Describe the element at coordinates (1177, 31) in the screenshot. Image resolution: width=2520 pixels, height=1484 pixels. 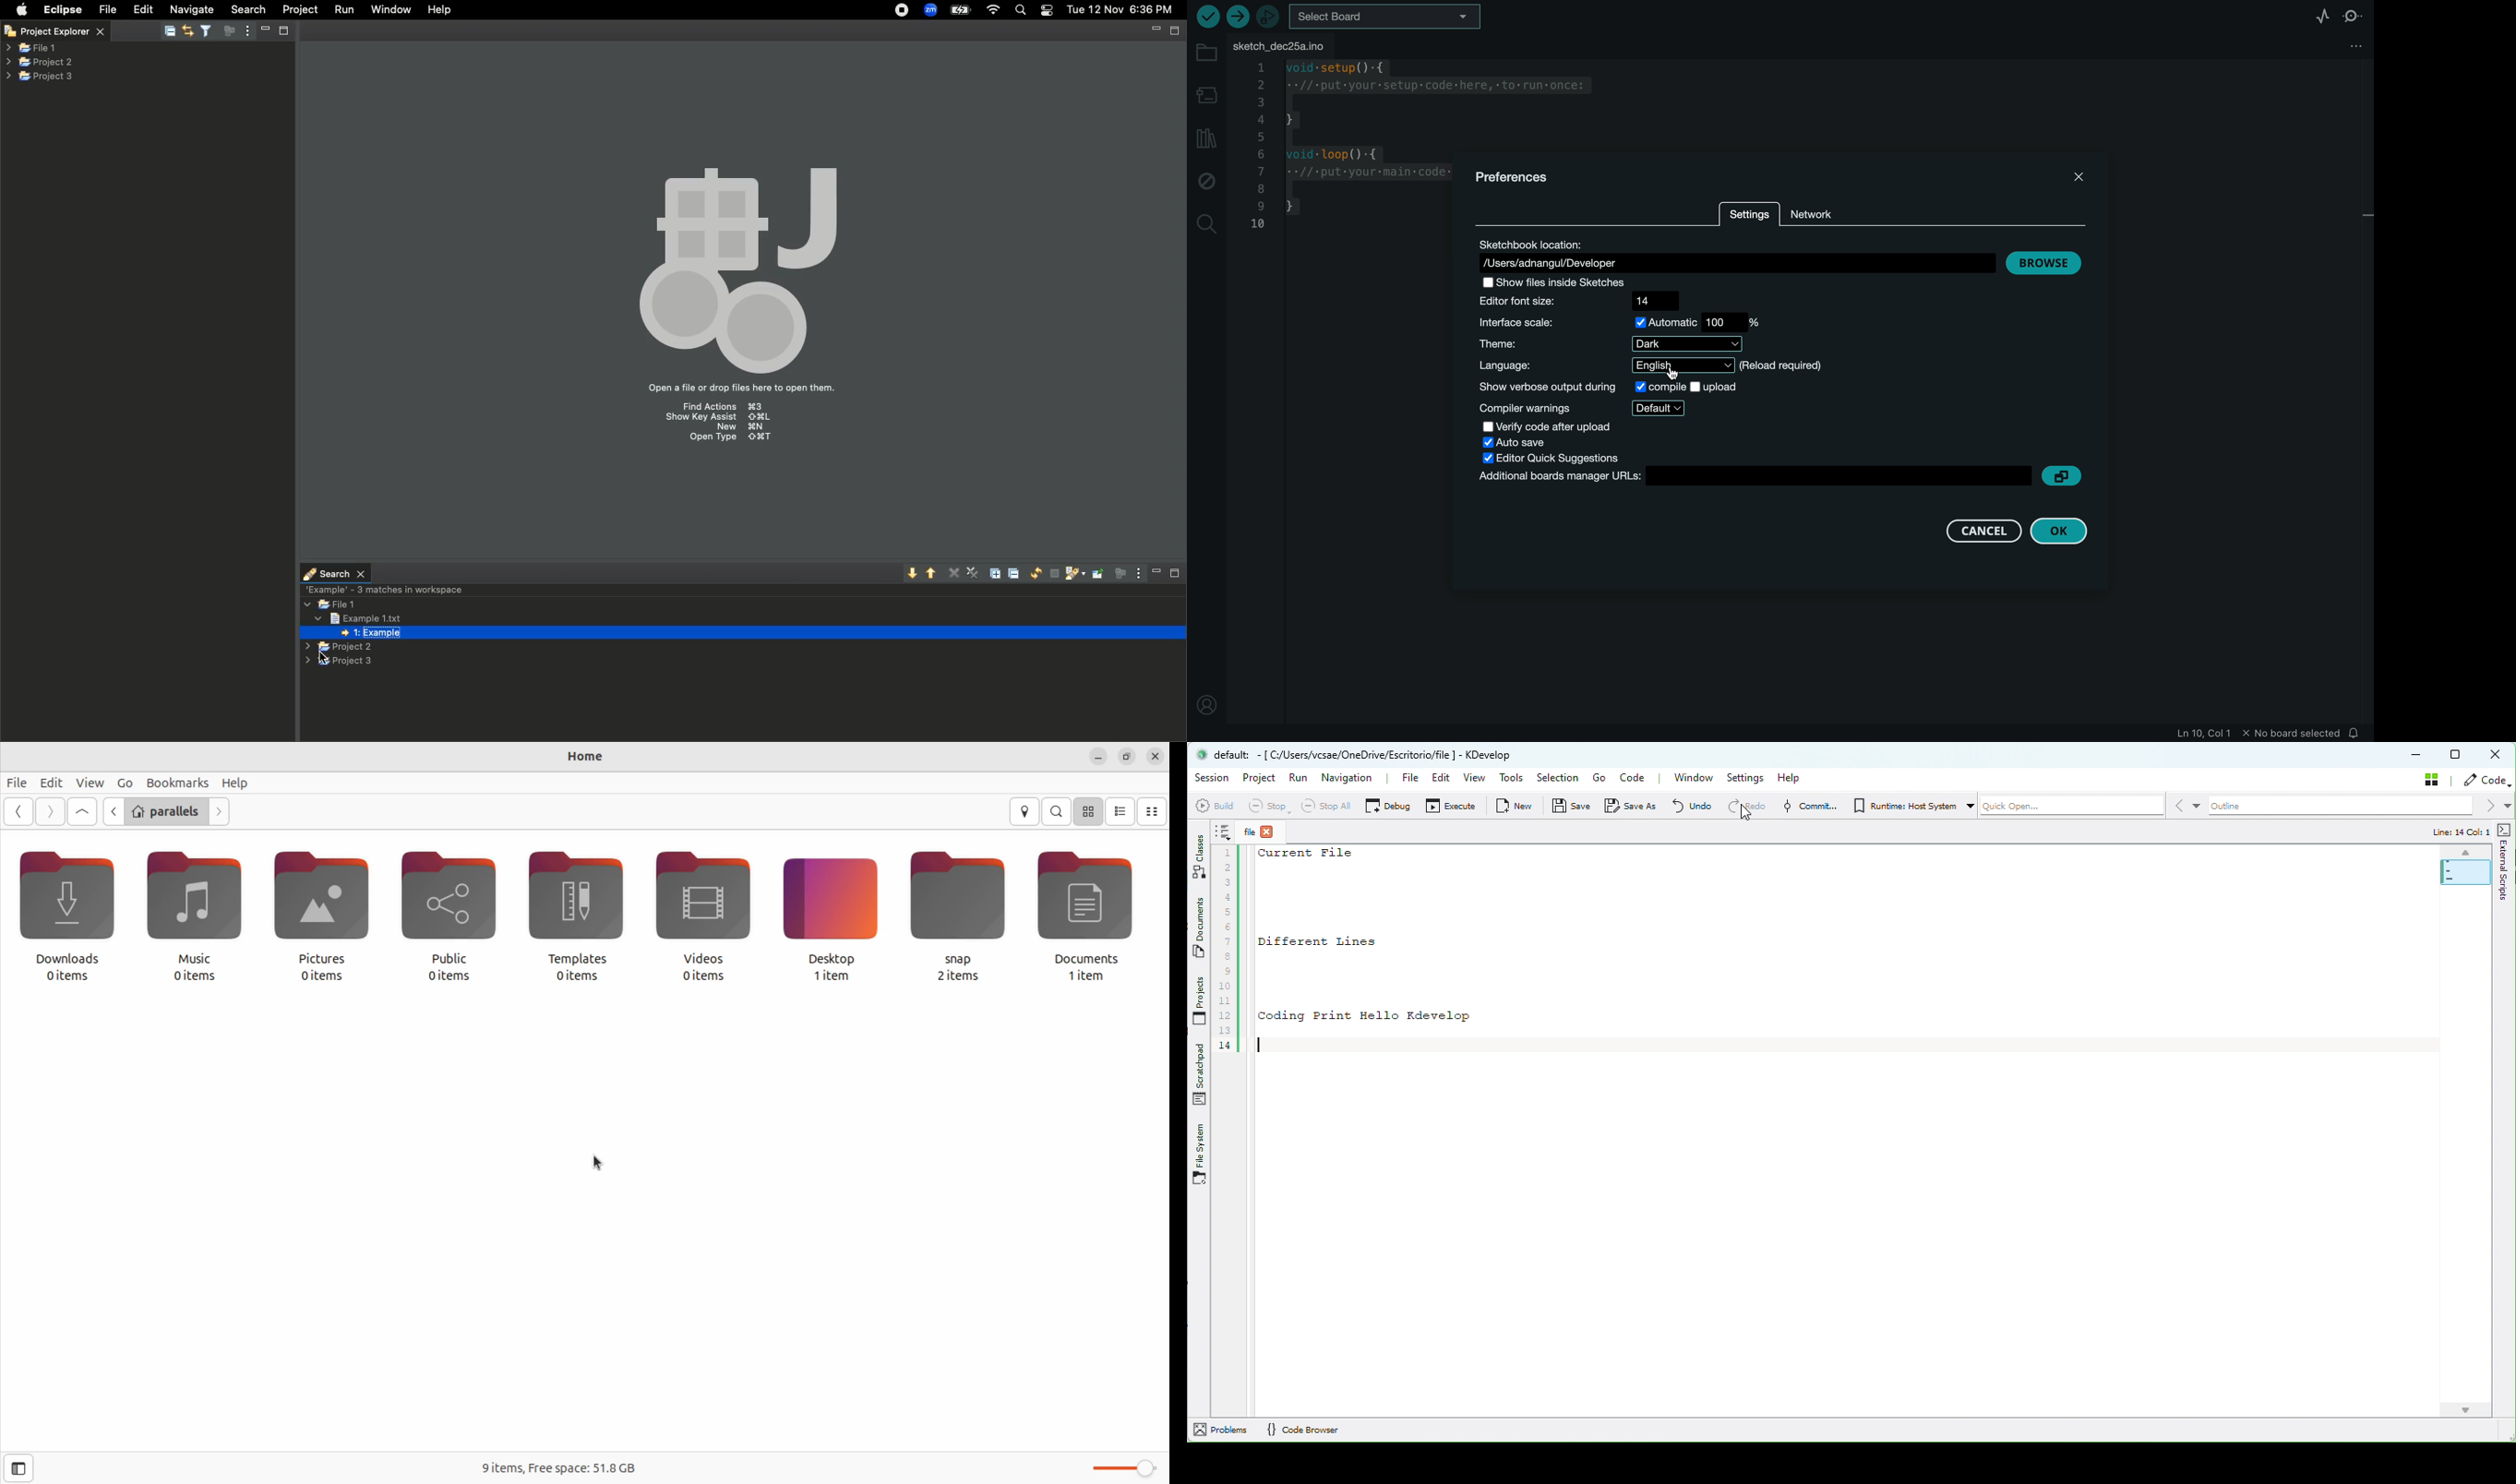
I see `Maximize` at that location.